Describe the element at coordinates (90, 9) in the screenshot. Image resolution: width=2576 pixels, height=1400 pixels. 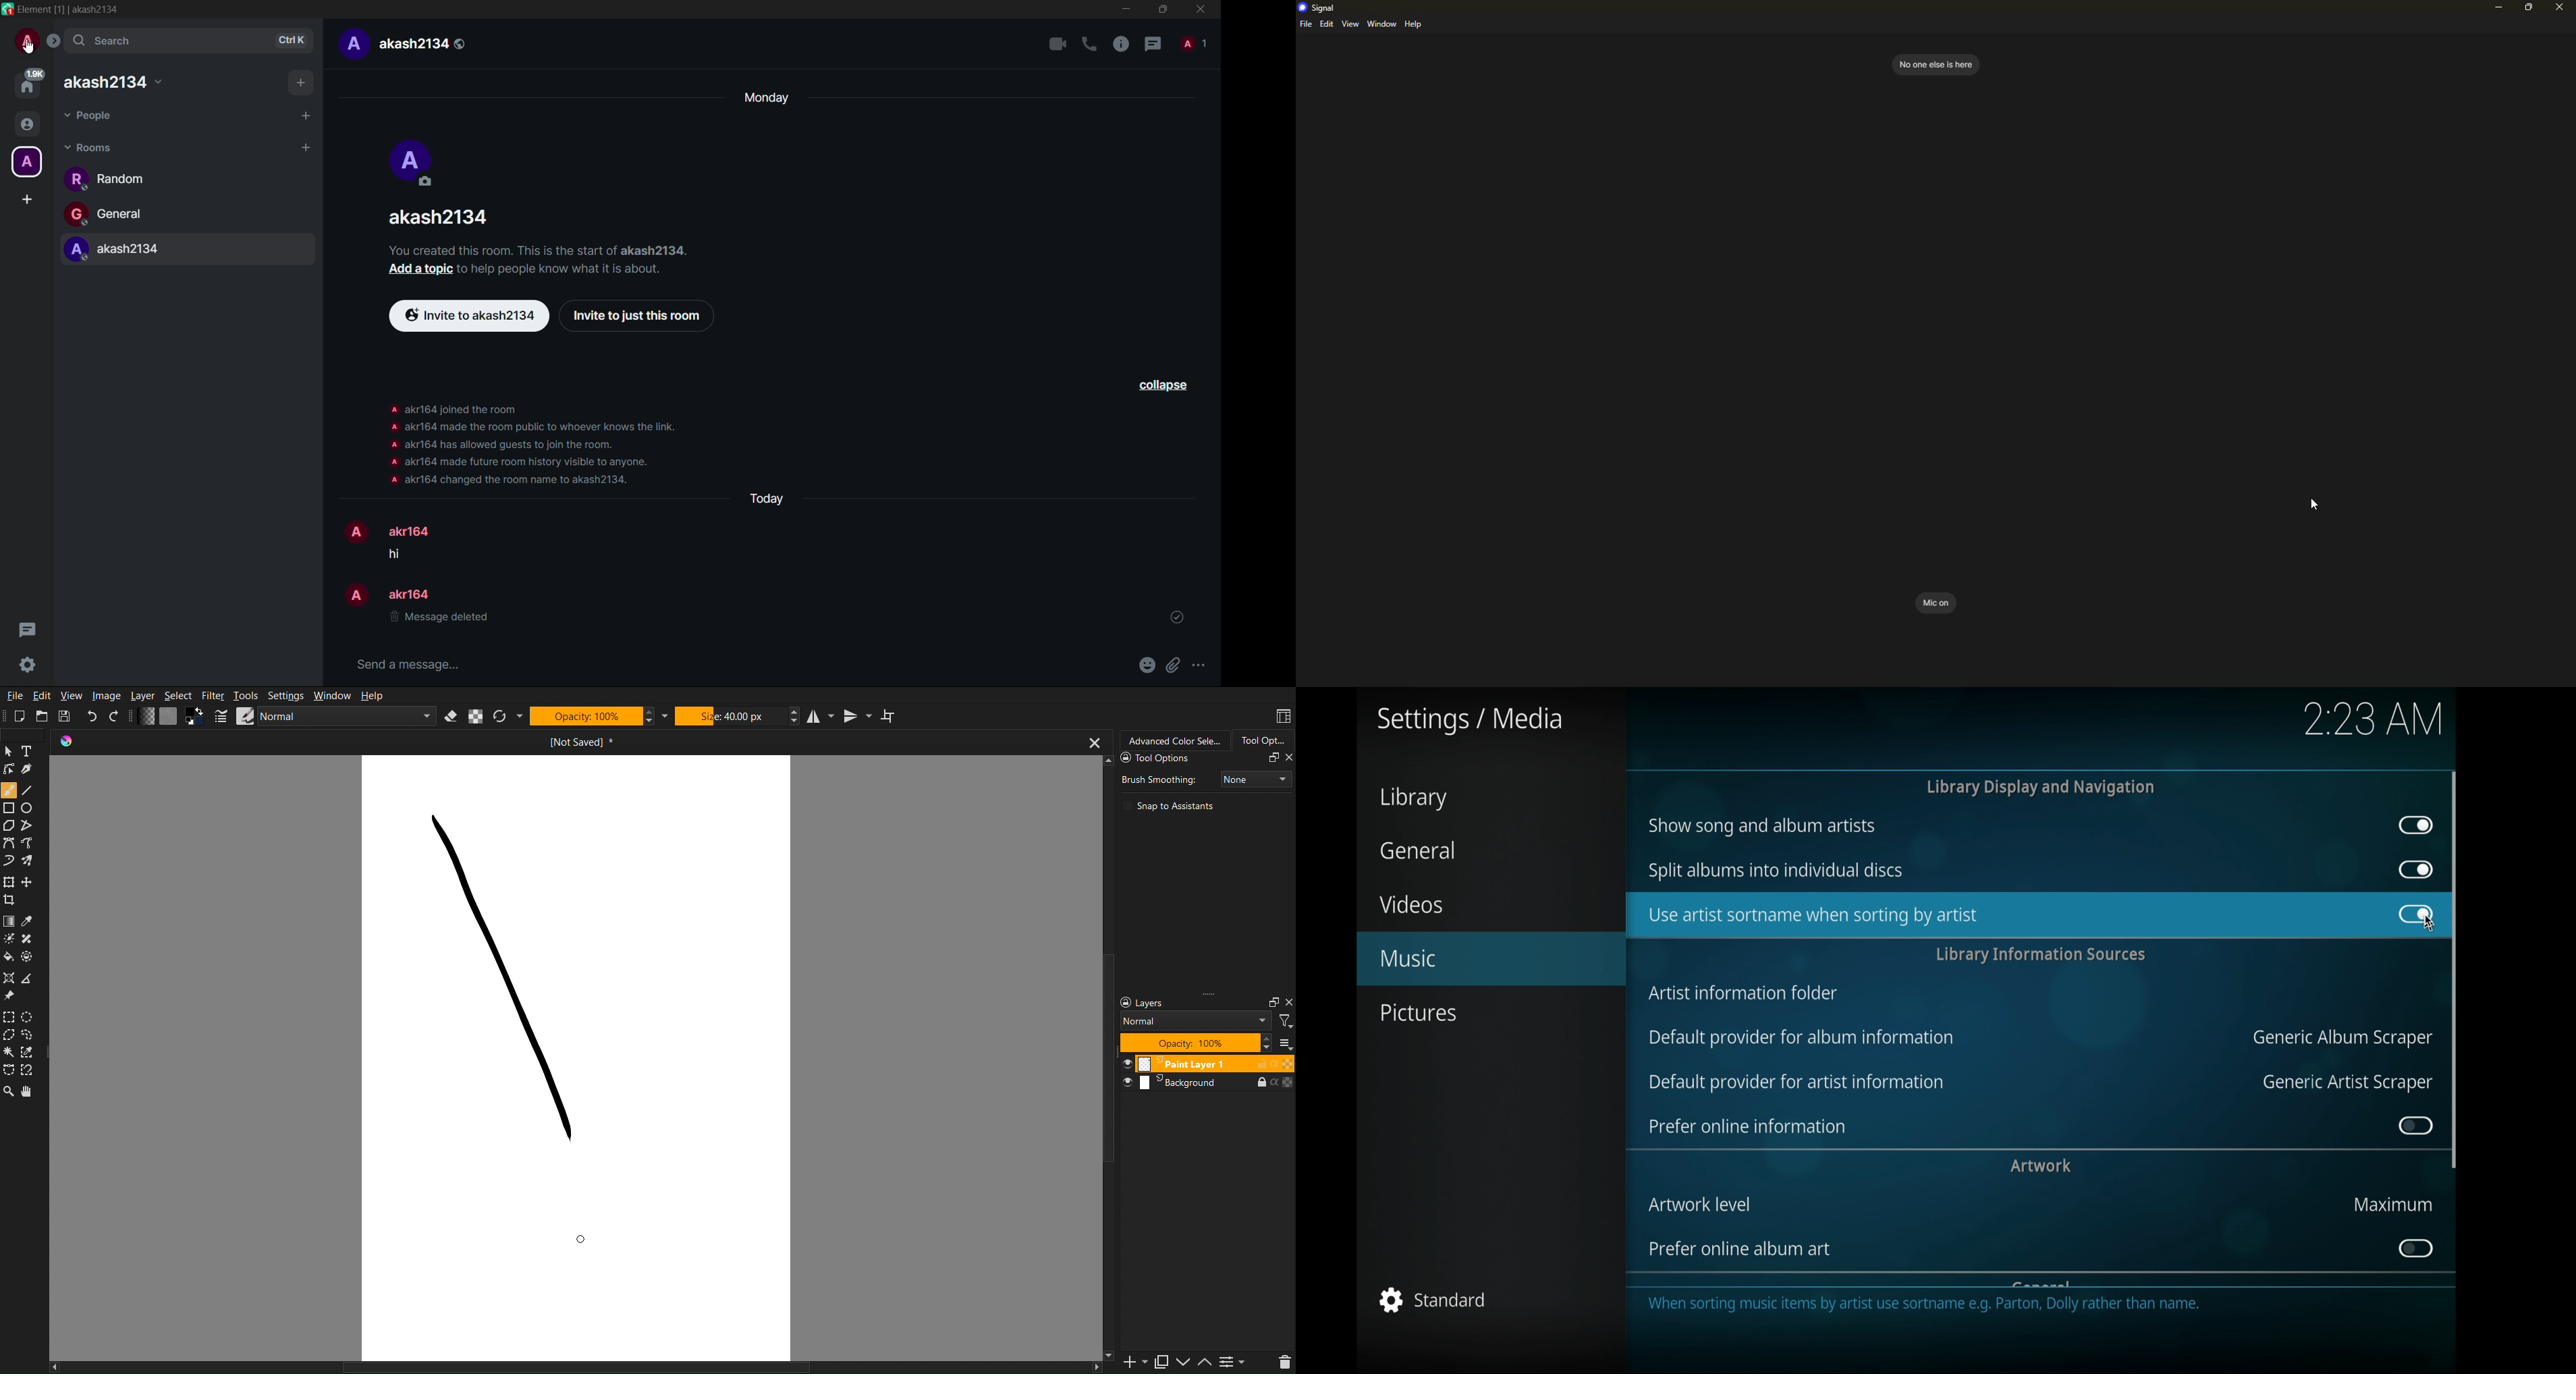
I see `[1] | akash2134` at that location.